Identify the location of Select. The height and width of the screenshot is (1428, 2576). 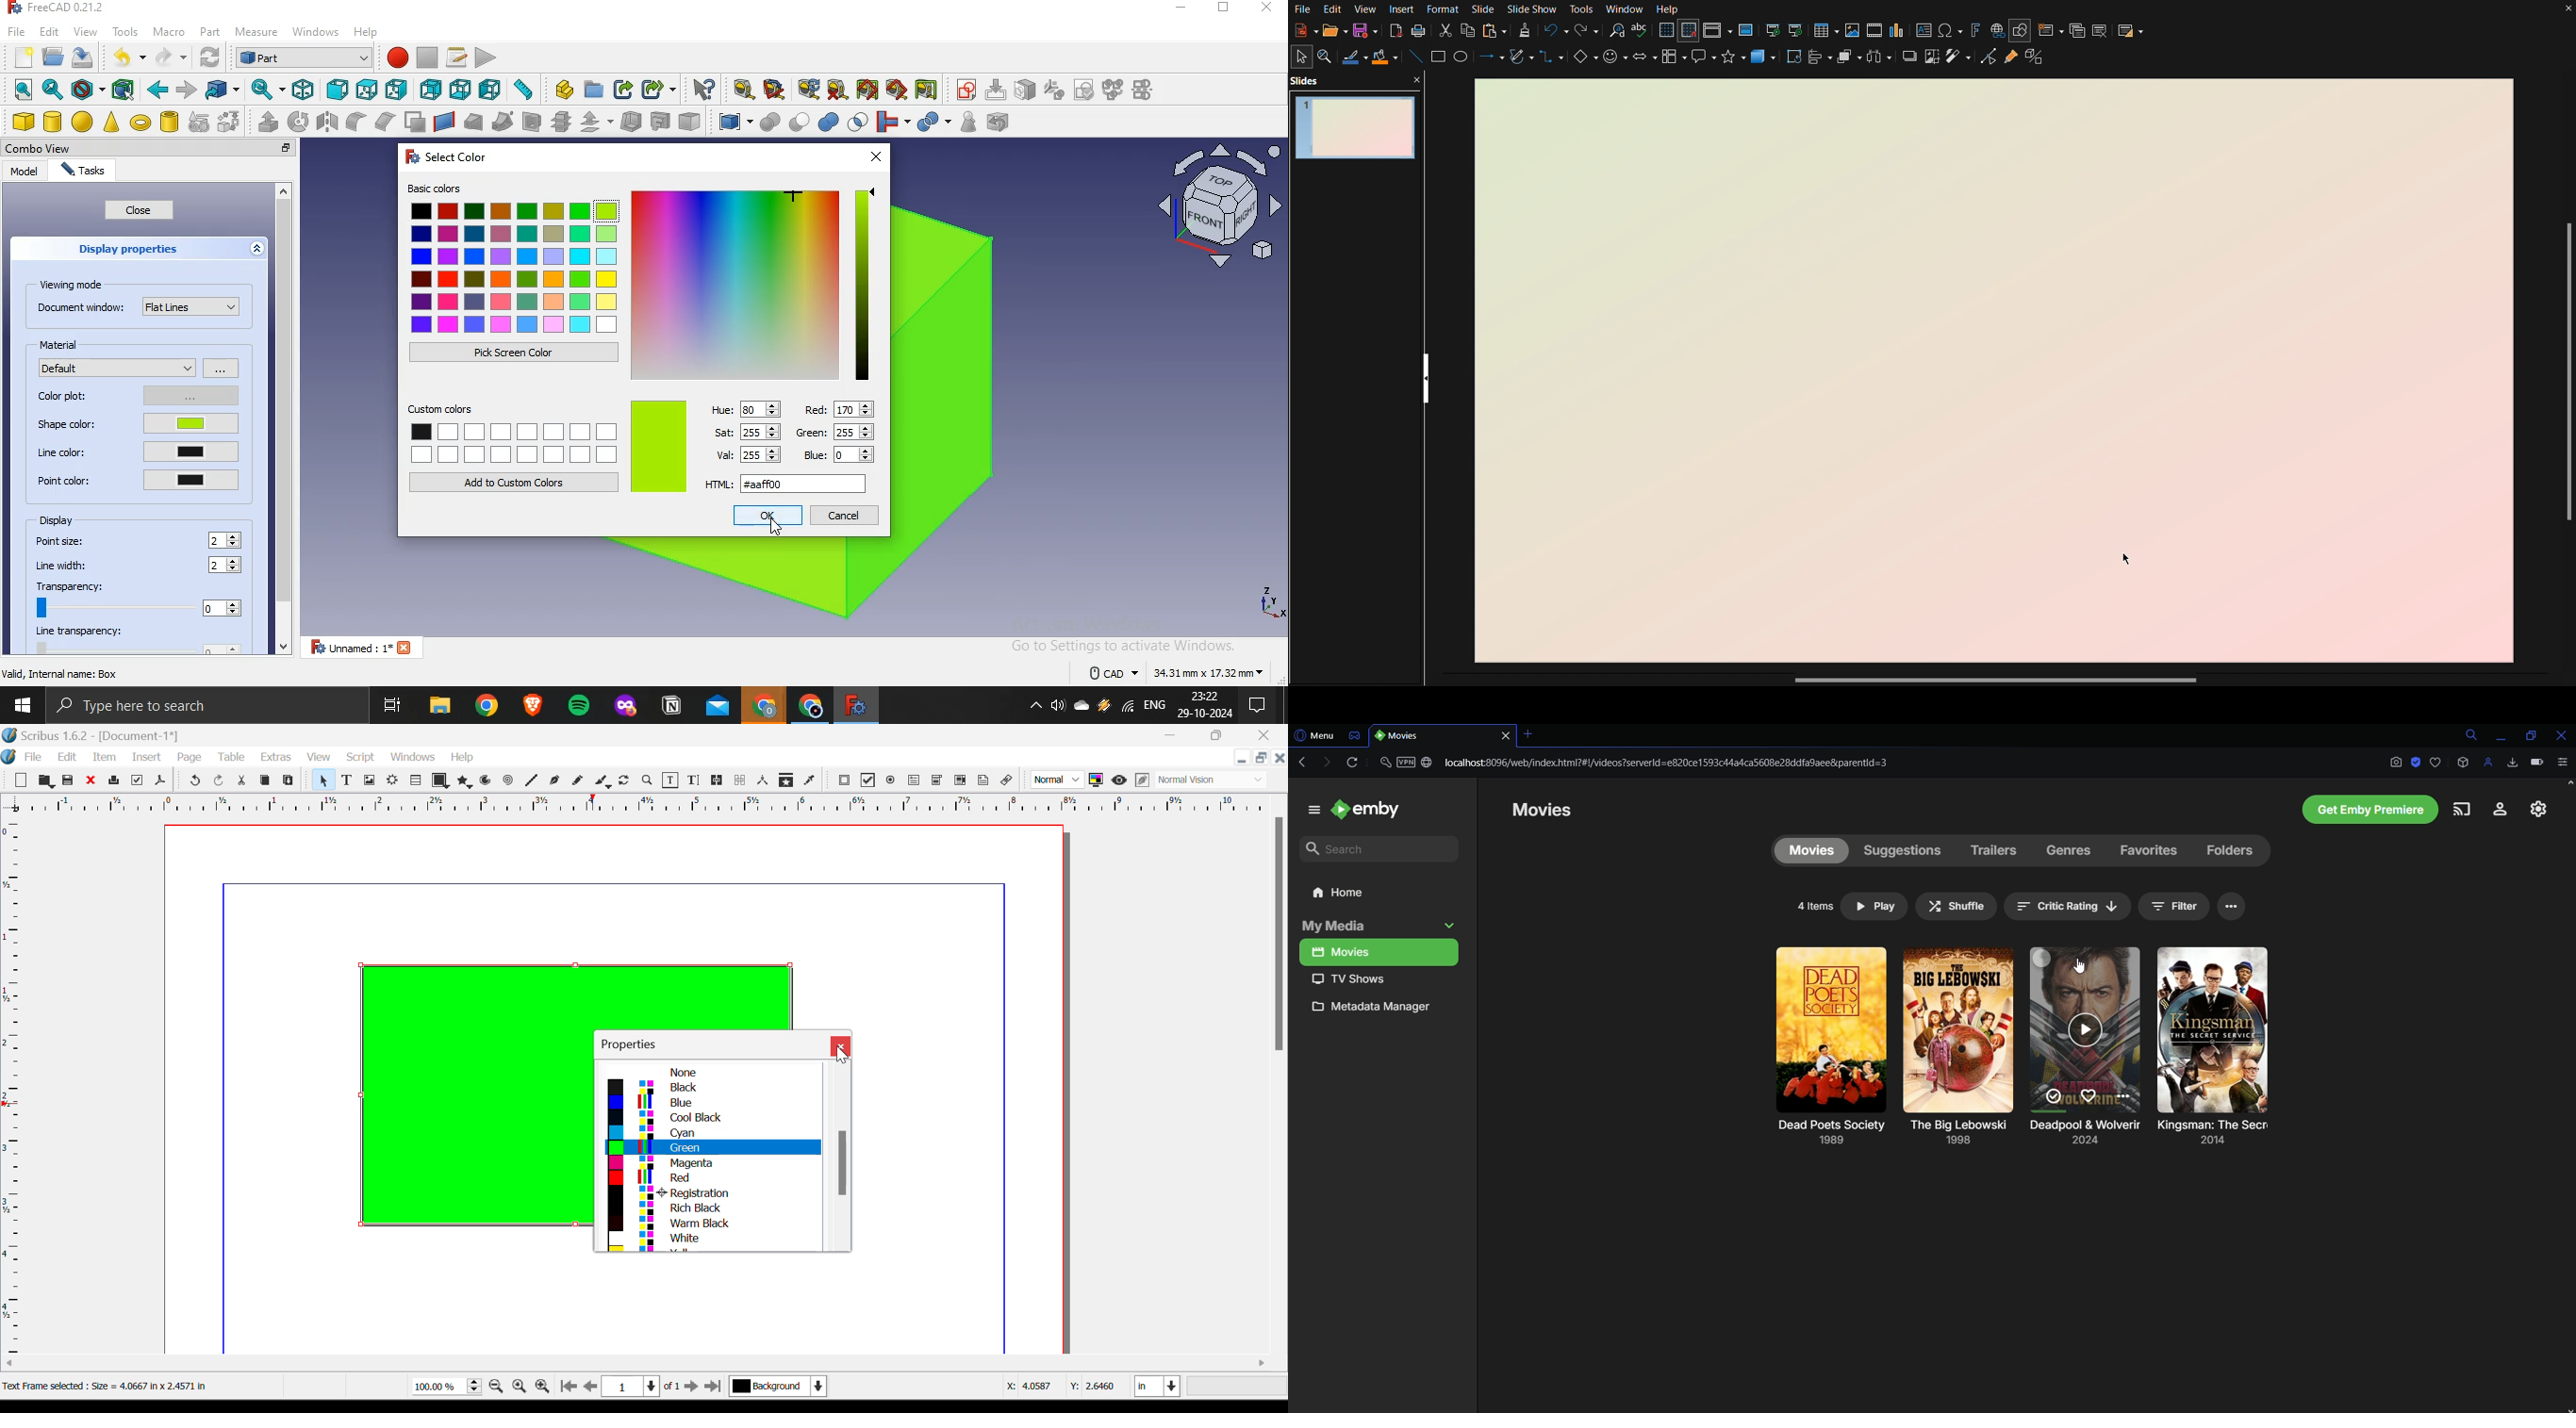
(321, 780).